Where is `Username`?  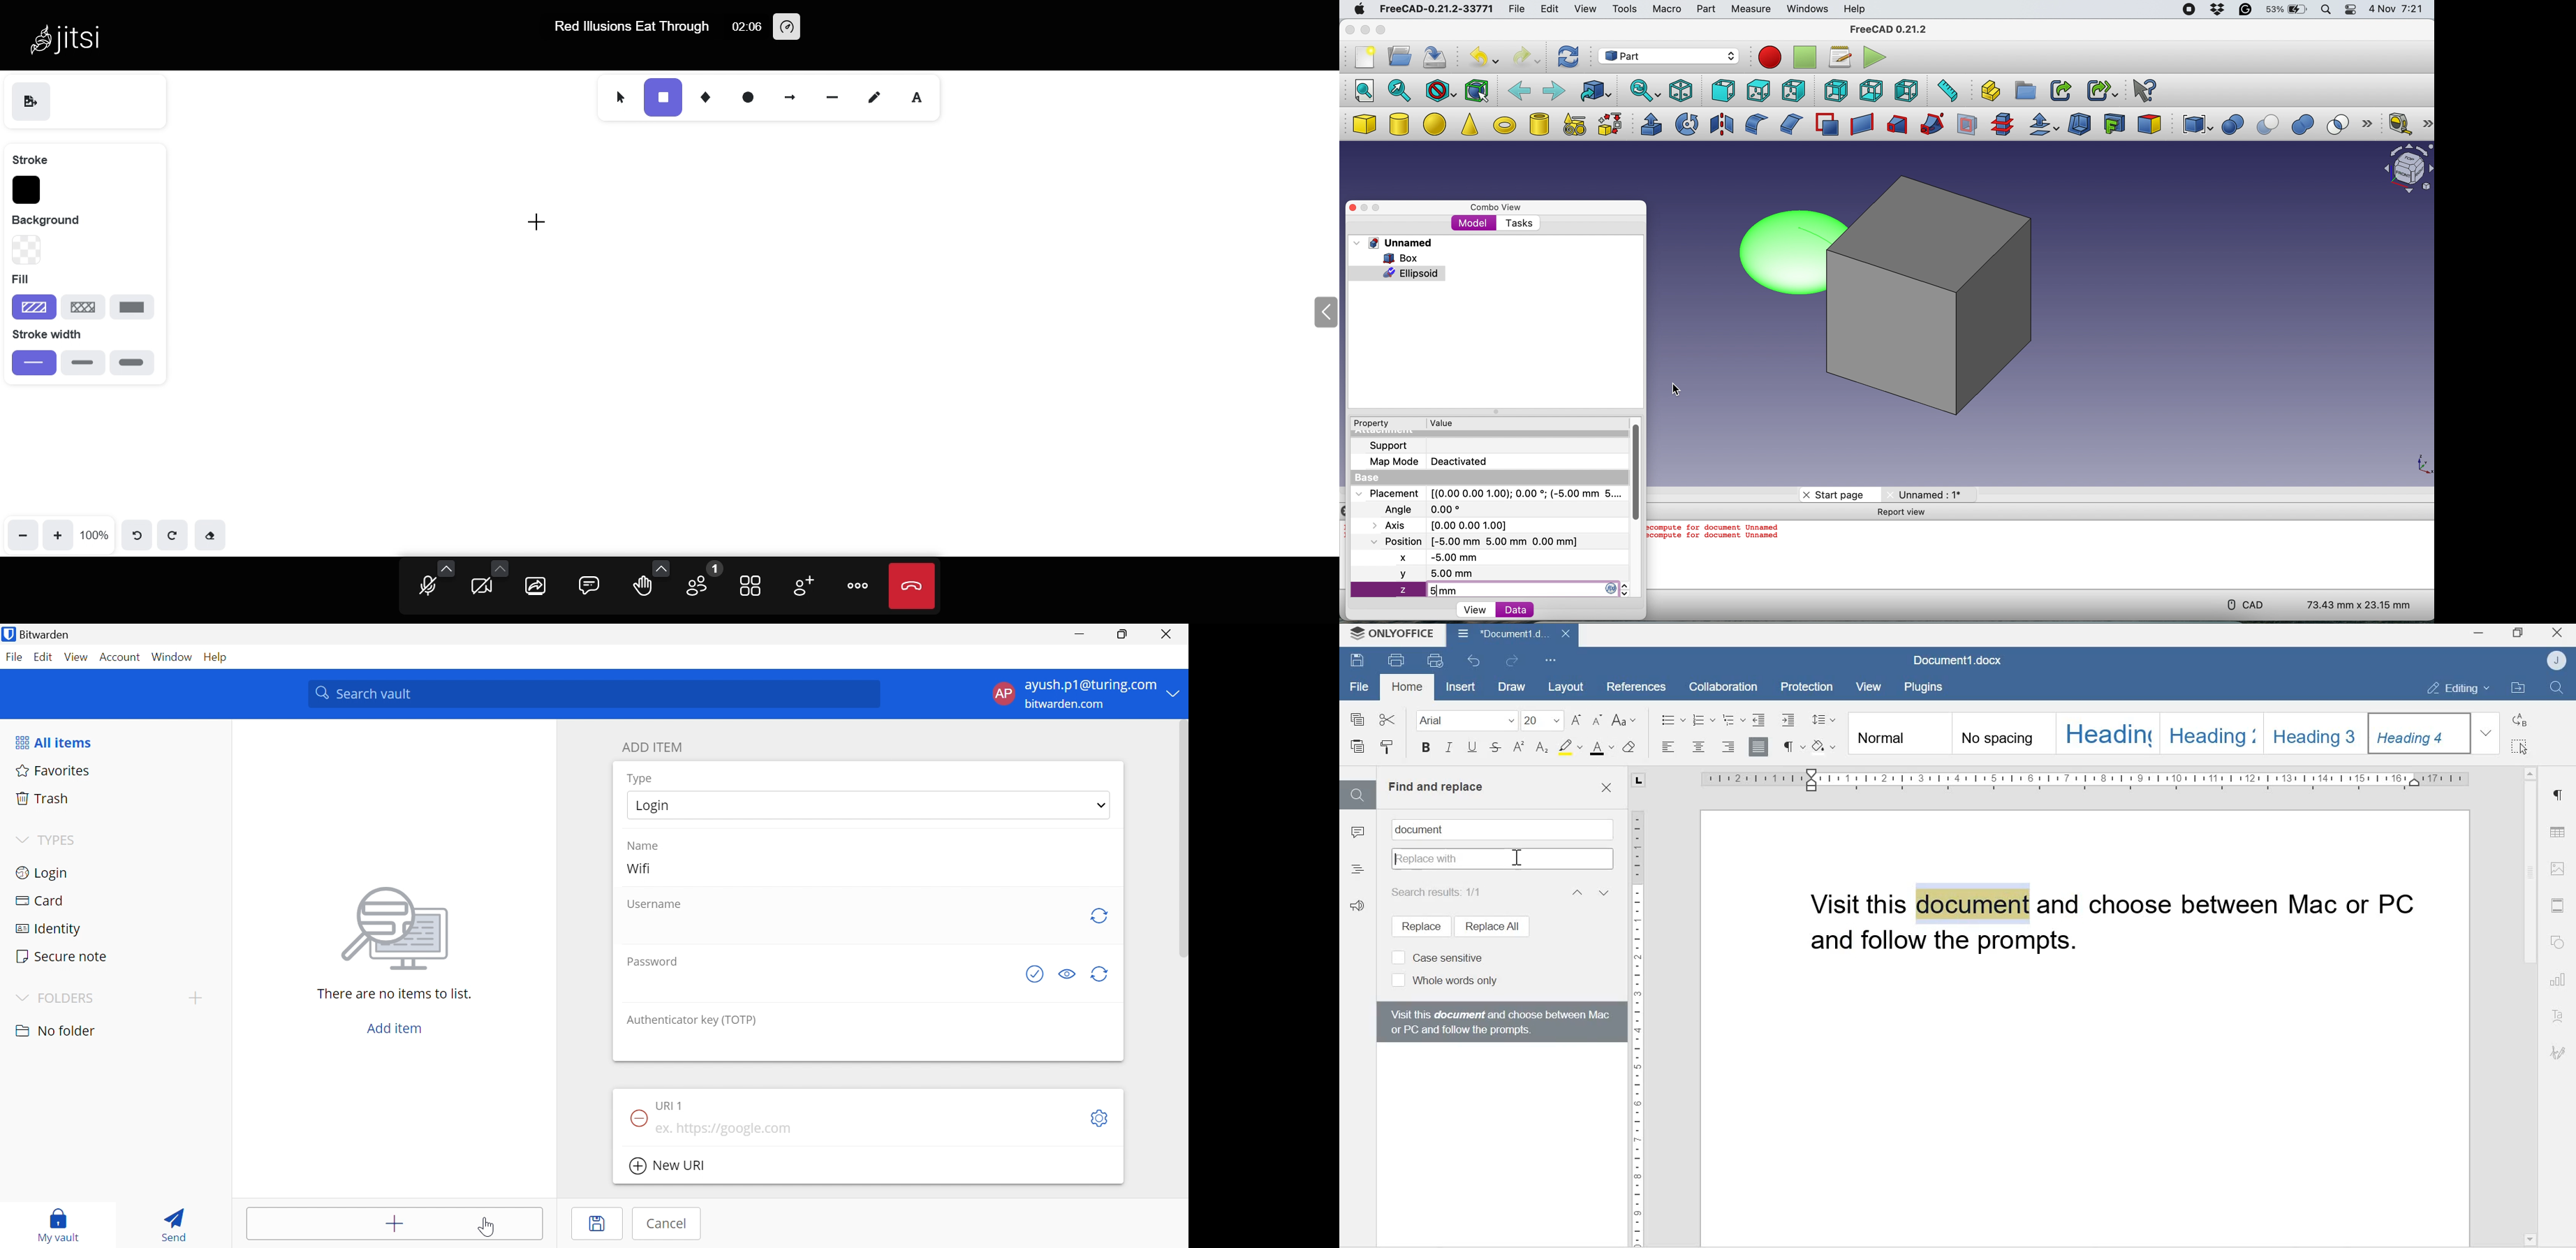
Username is located at coordinates (656, 905).